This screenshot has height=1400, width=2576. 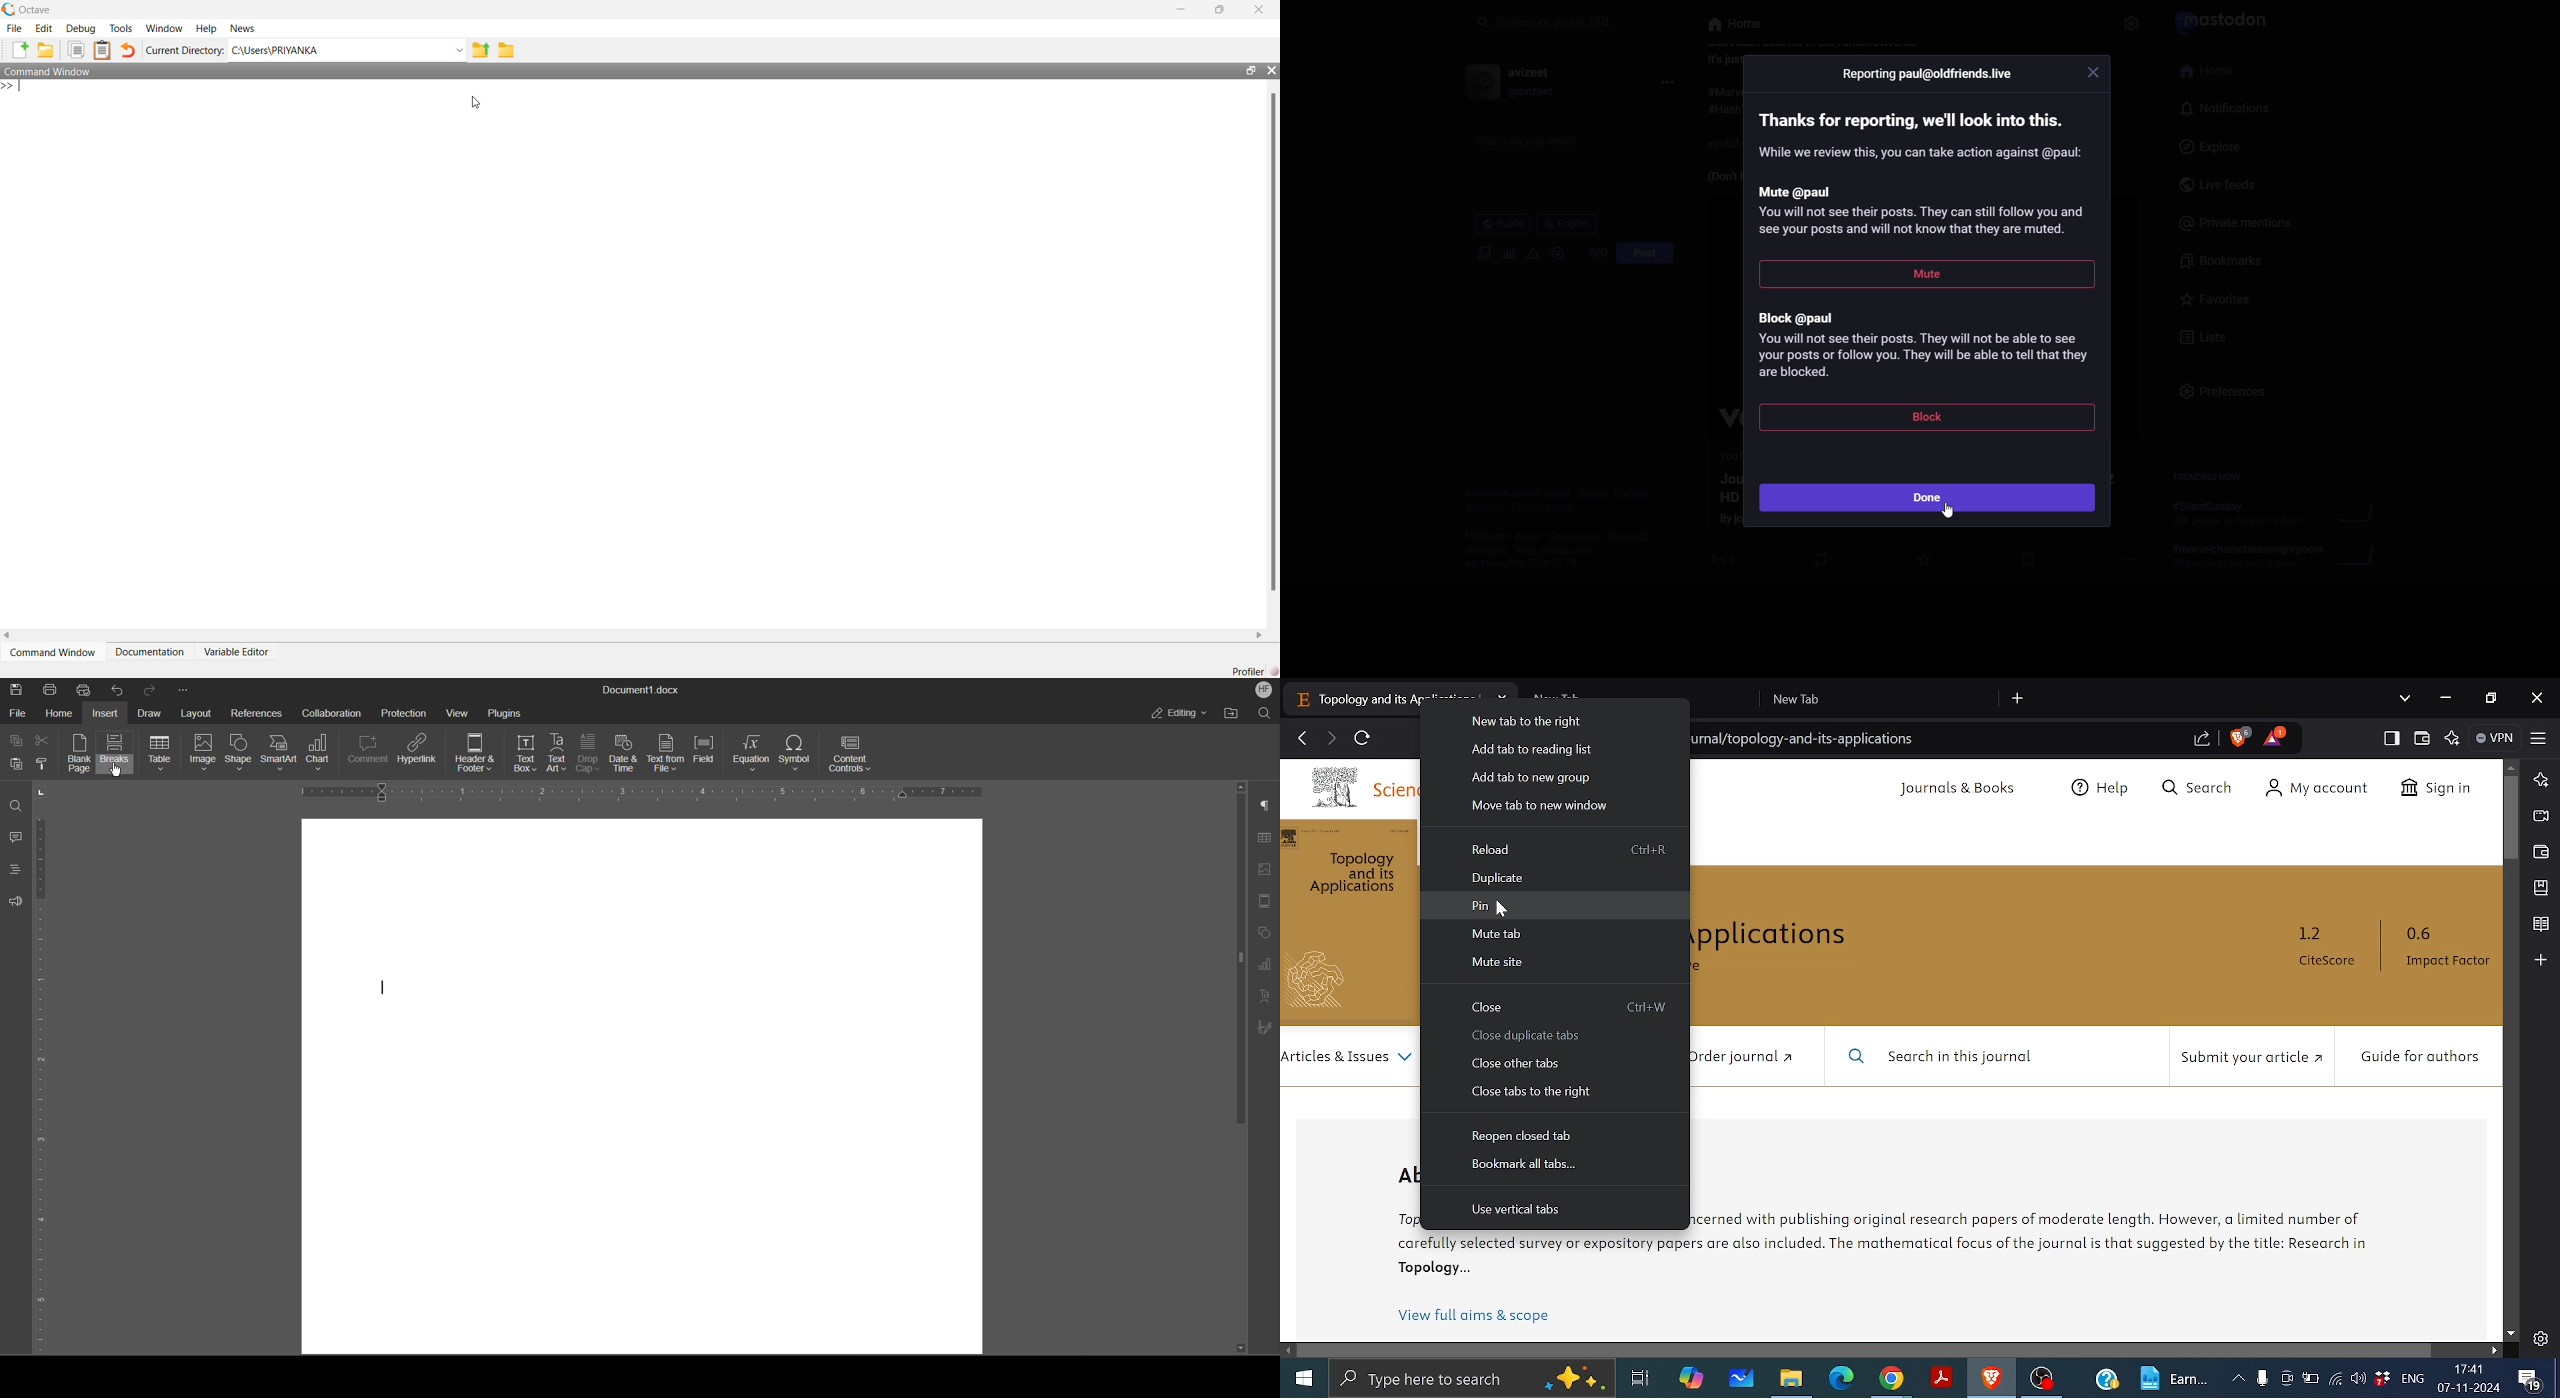 What do you see at coordinates (1960, 789) in the screenshot?
I see `Journals & Books` at bounding box center [1960, 789].